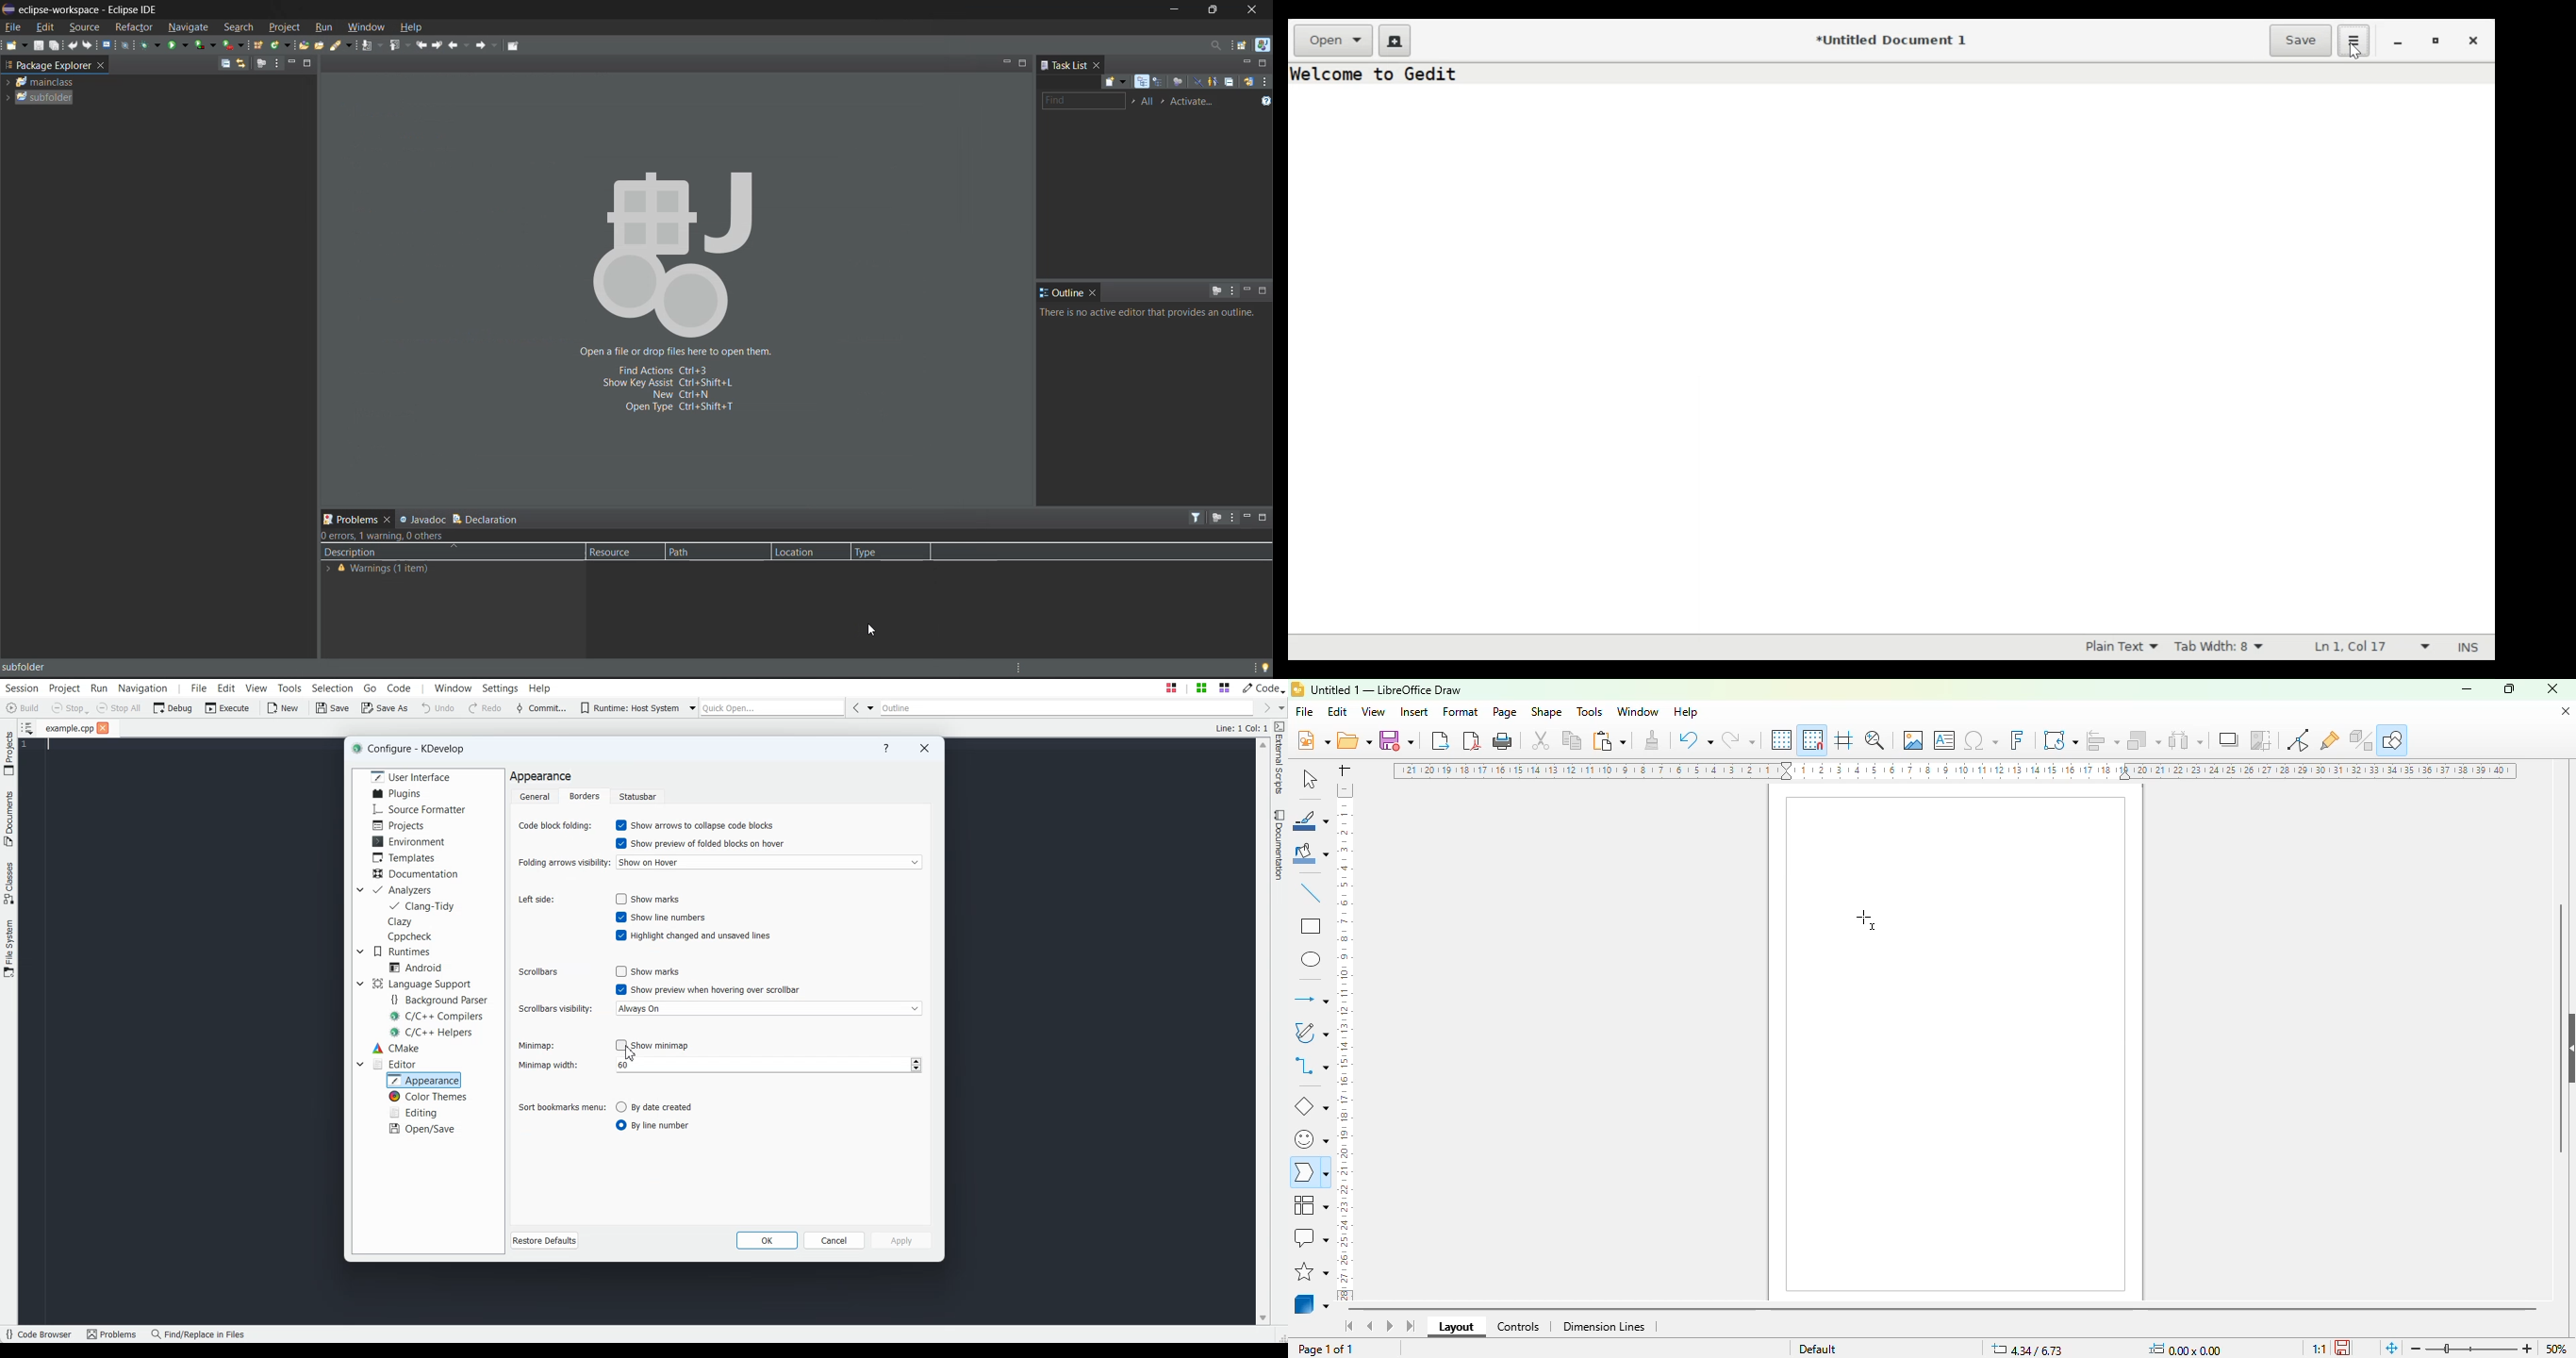 Image resolution: width=2576 pixels, height=1372 pixels. What do you see at coordinates (38, 46) in the screenshot?
I see `save` at bounding box center [38, 46].